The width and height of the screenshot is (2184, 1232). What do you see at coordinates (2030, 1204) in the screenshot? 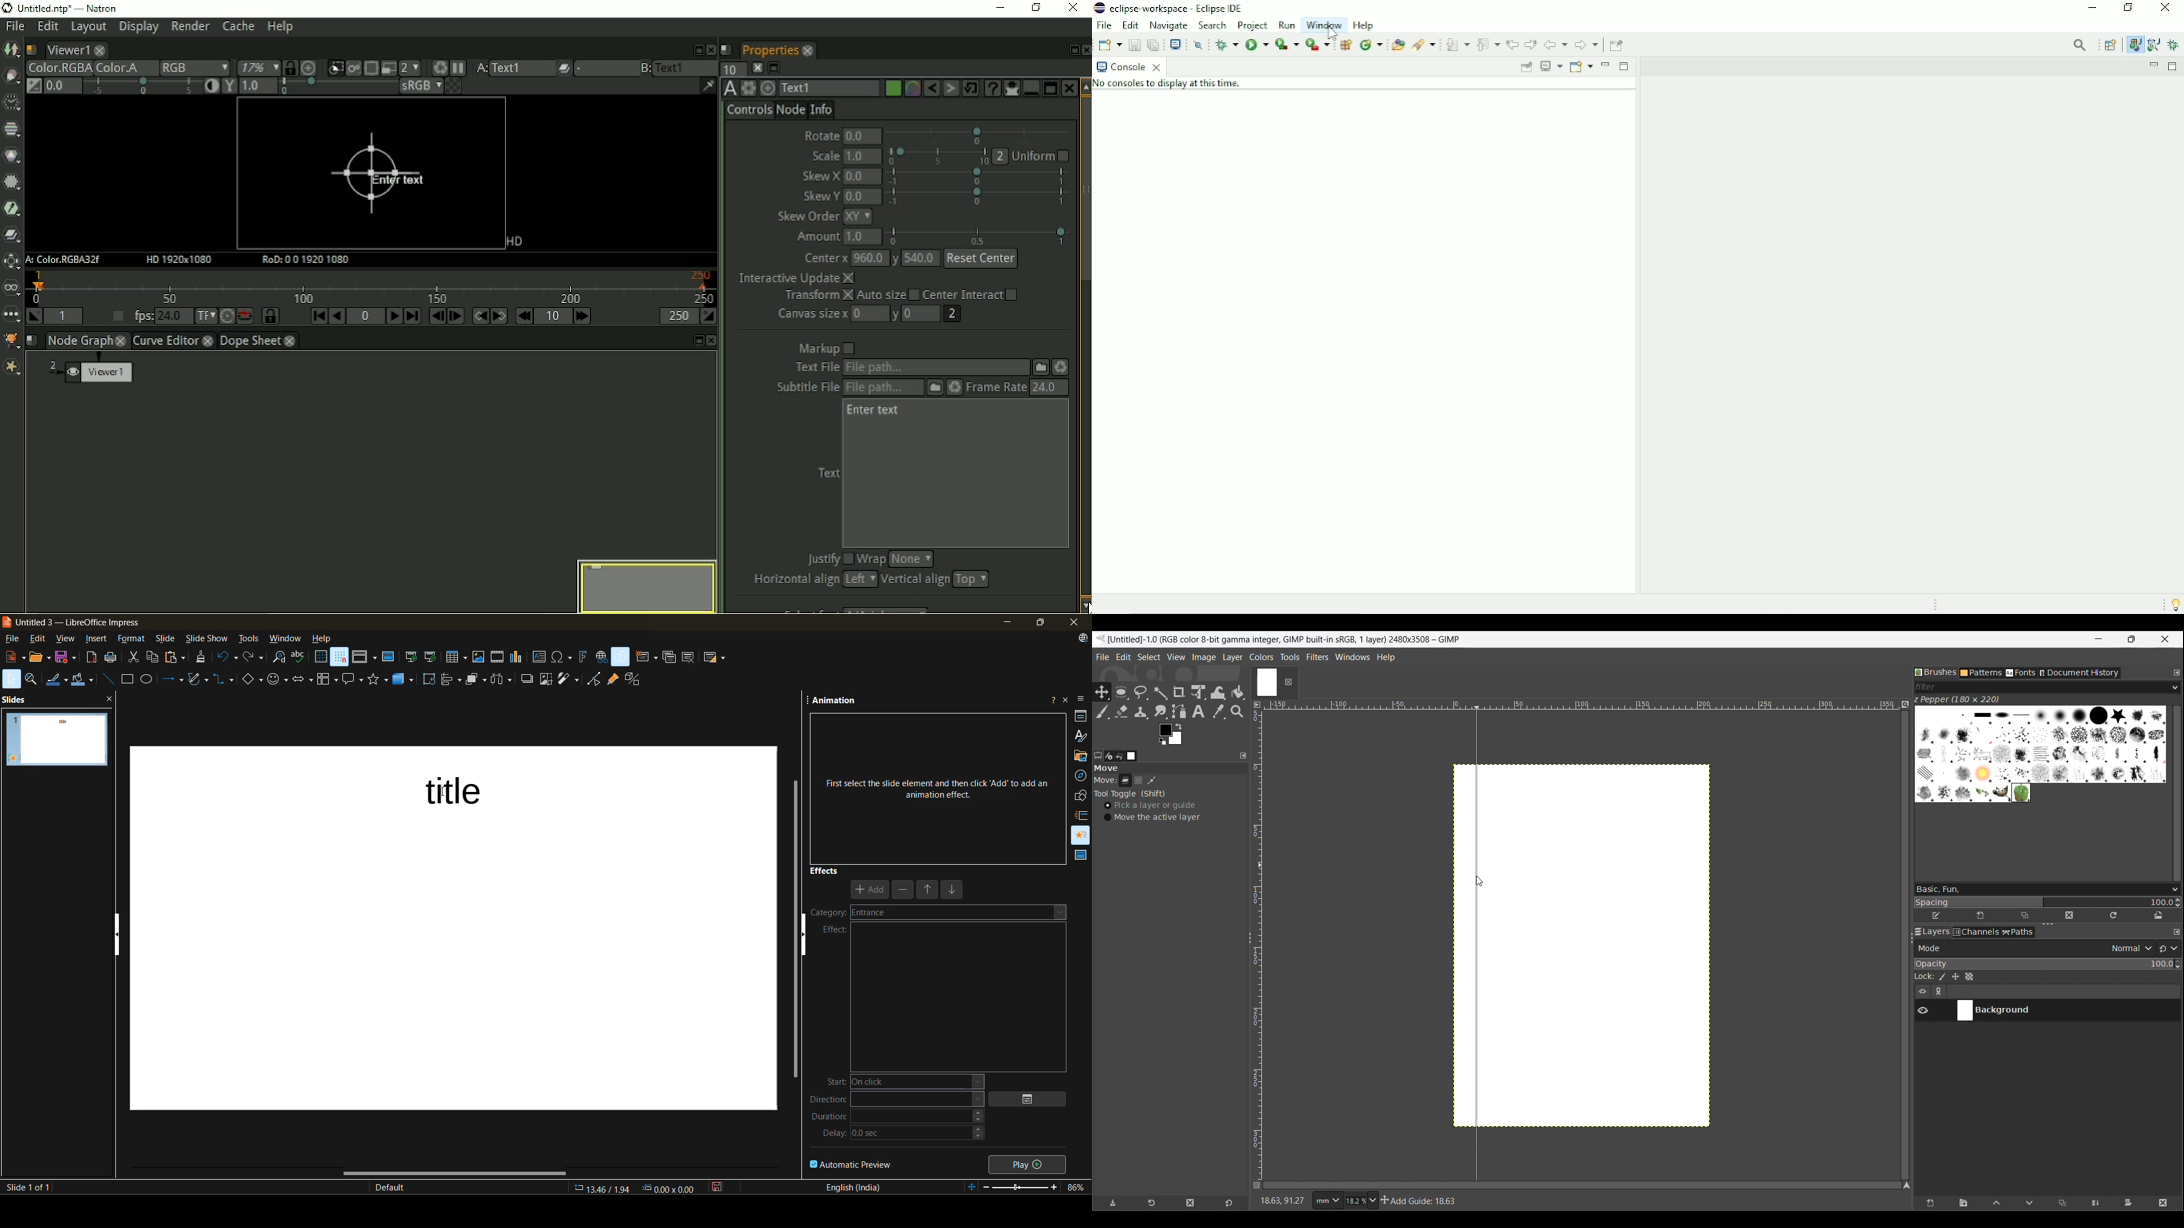
I see `Move layer one step down` at bounding box center [2030, 1204].